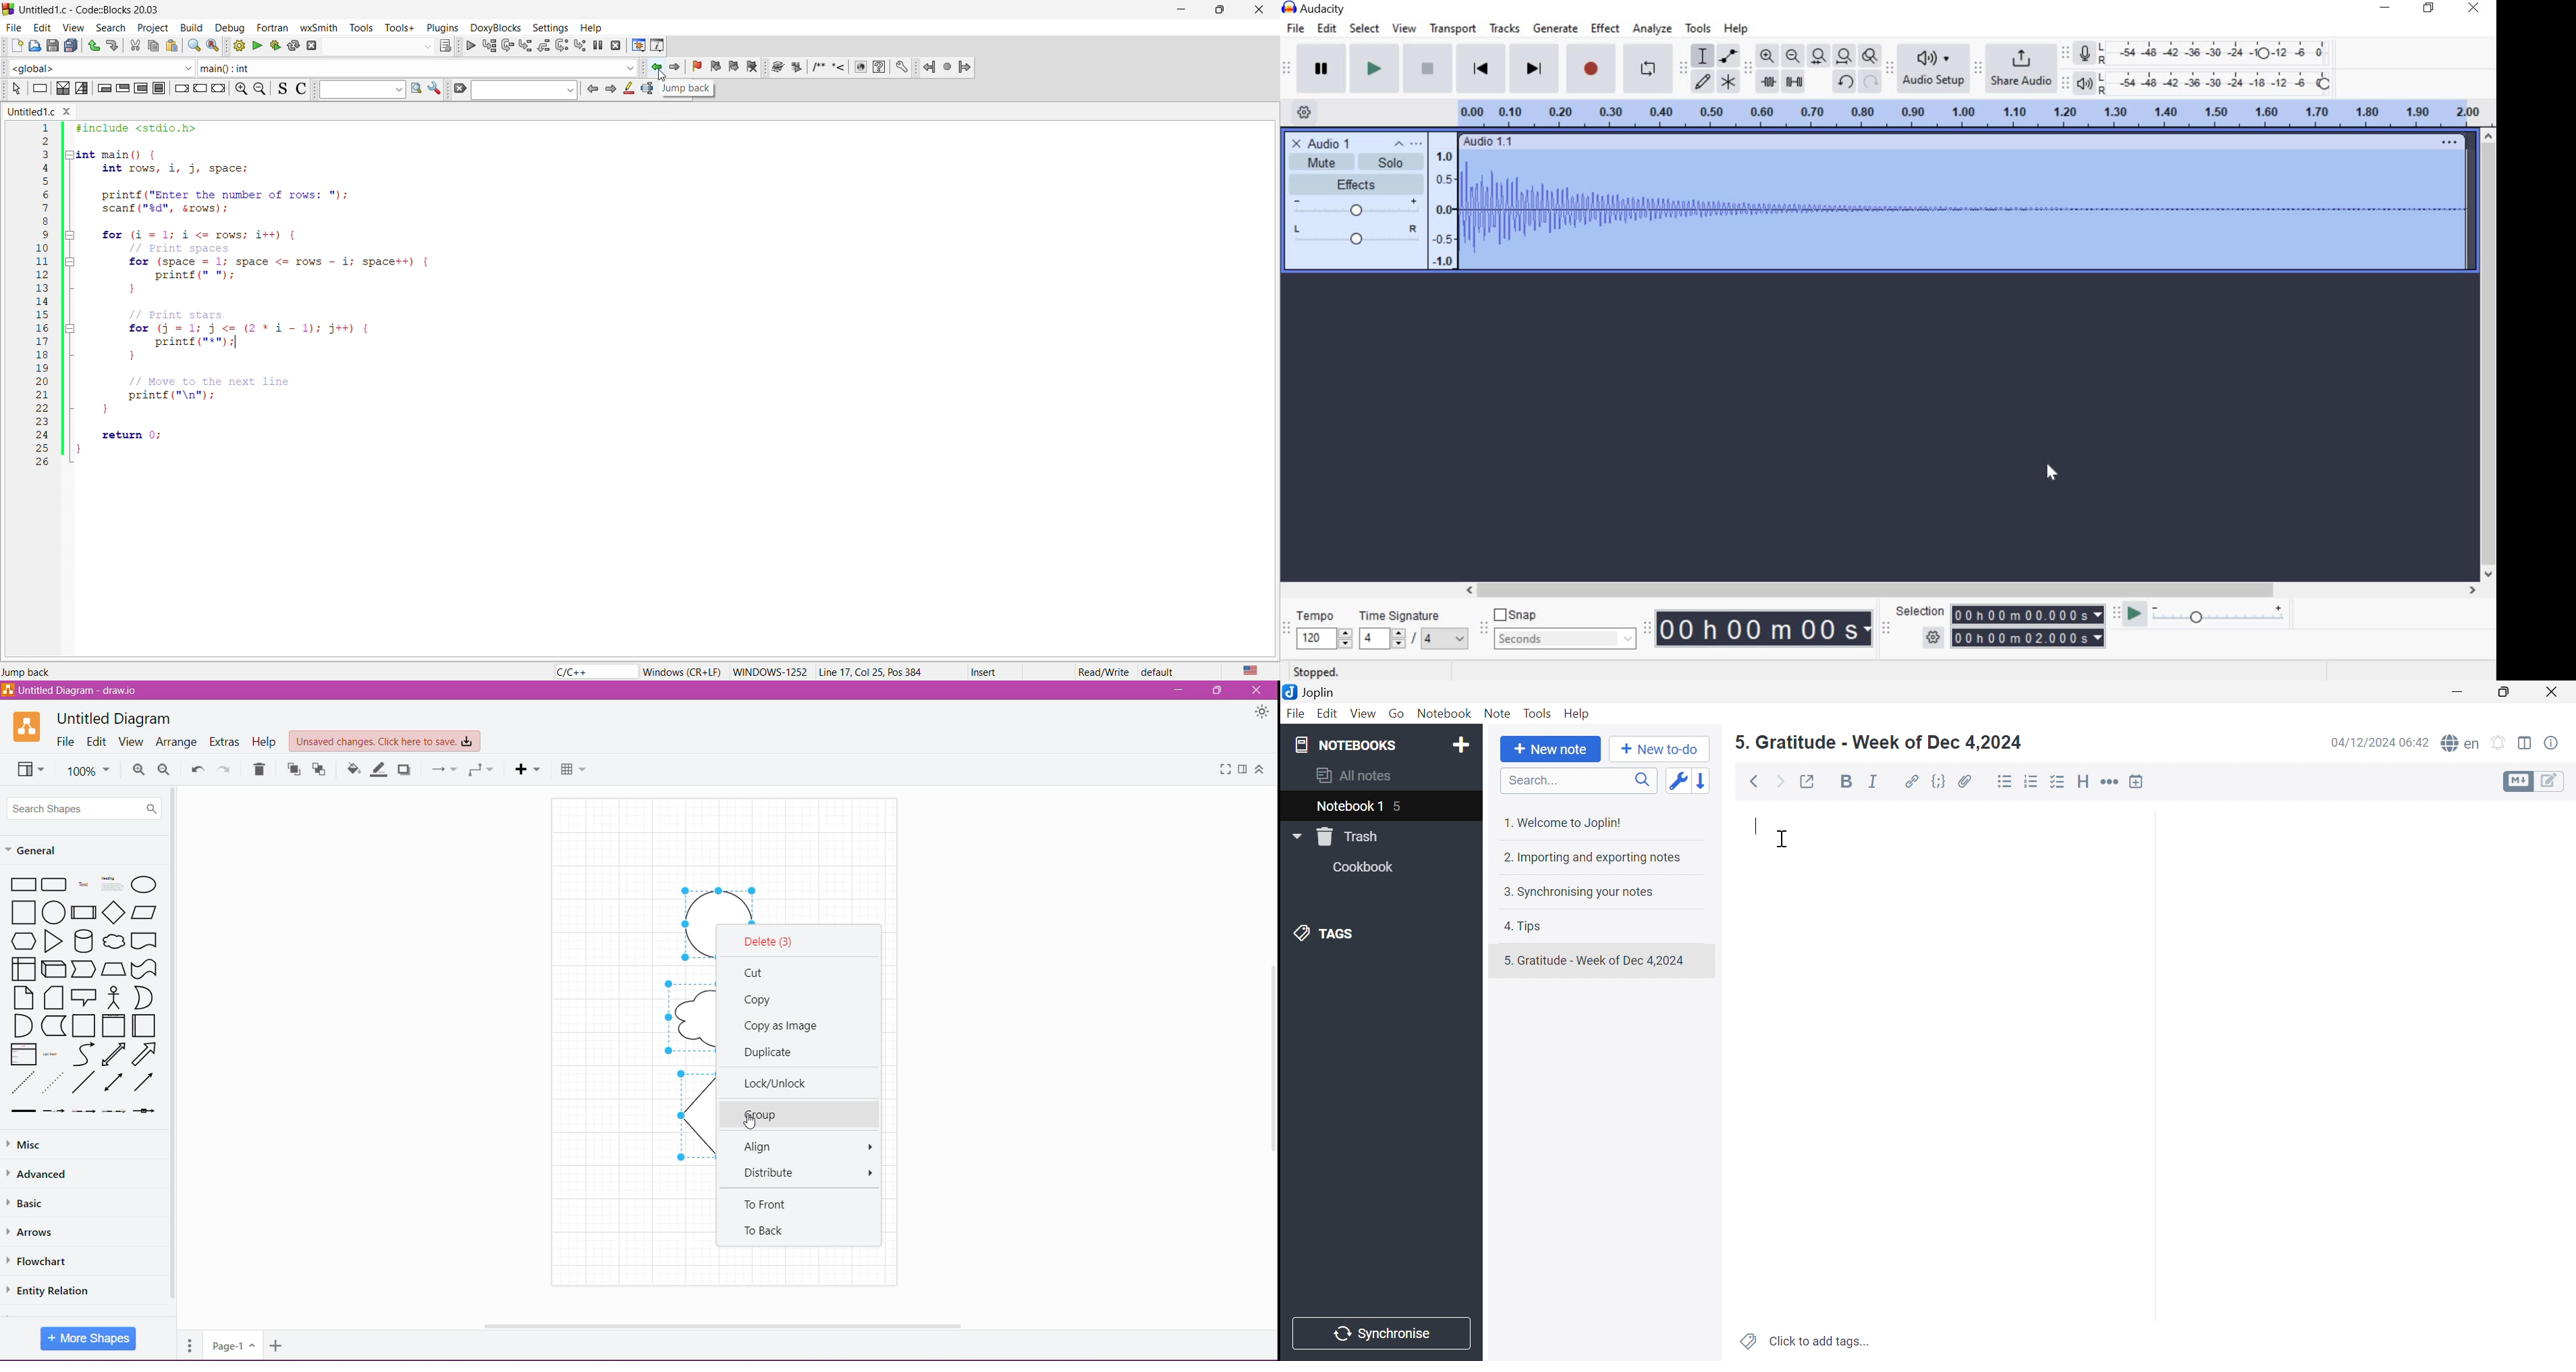 This screenshot has width=2576, height=1372. What do you see at coordinates (1802, 1343) in the screenshot?
I see `Click to add tags` at bounding box center [1802, 1343].